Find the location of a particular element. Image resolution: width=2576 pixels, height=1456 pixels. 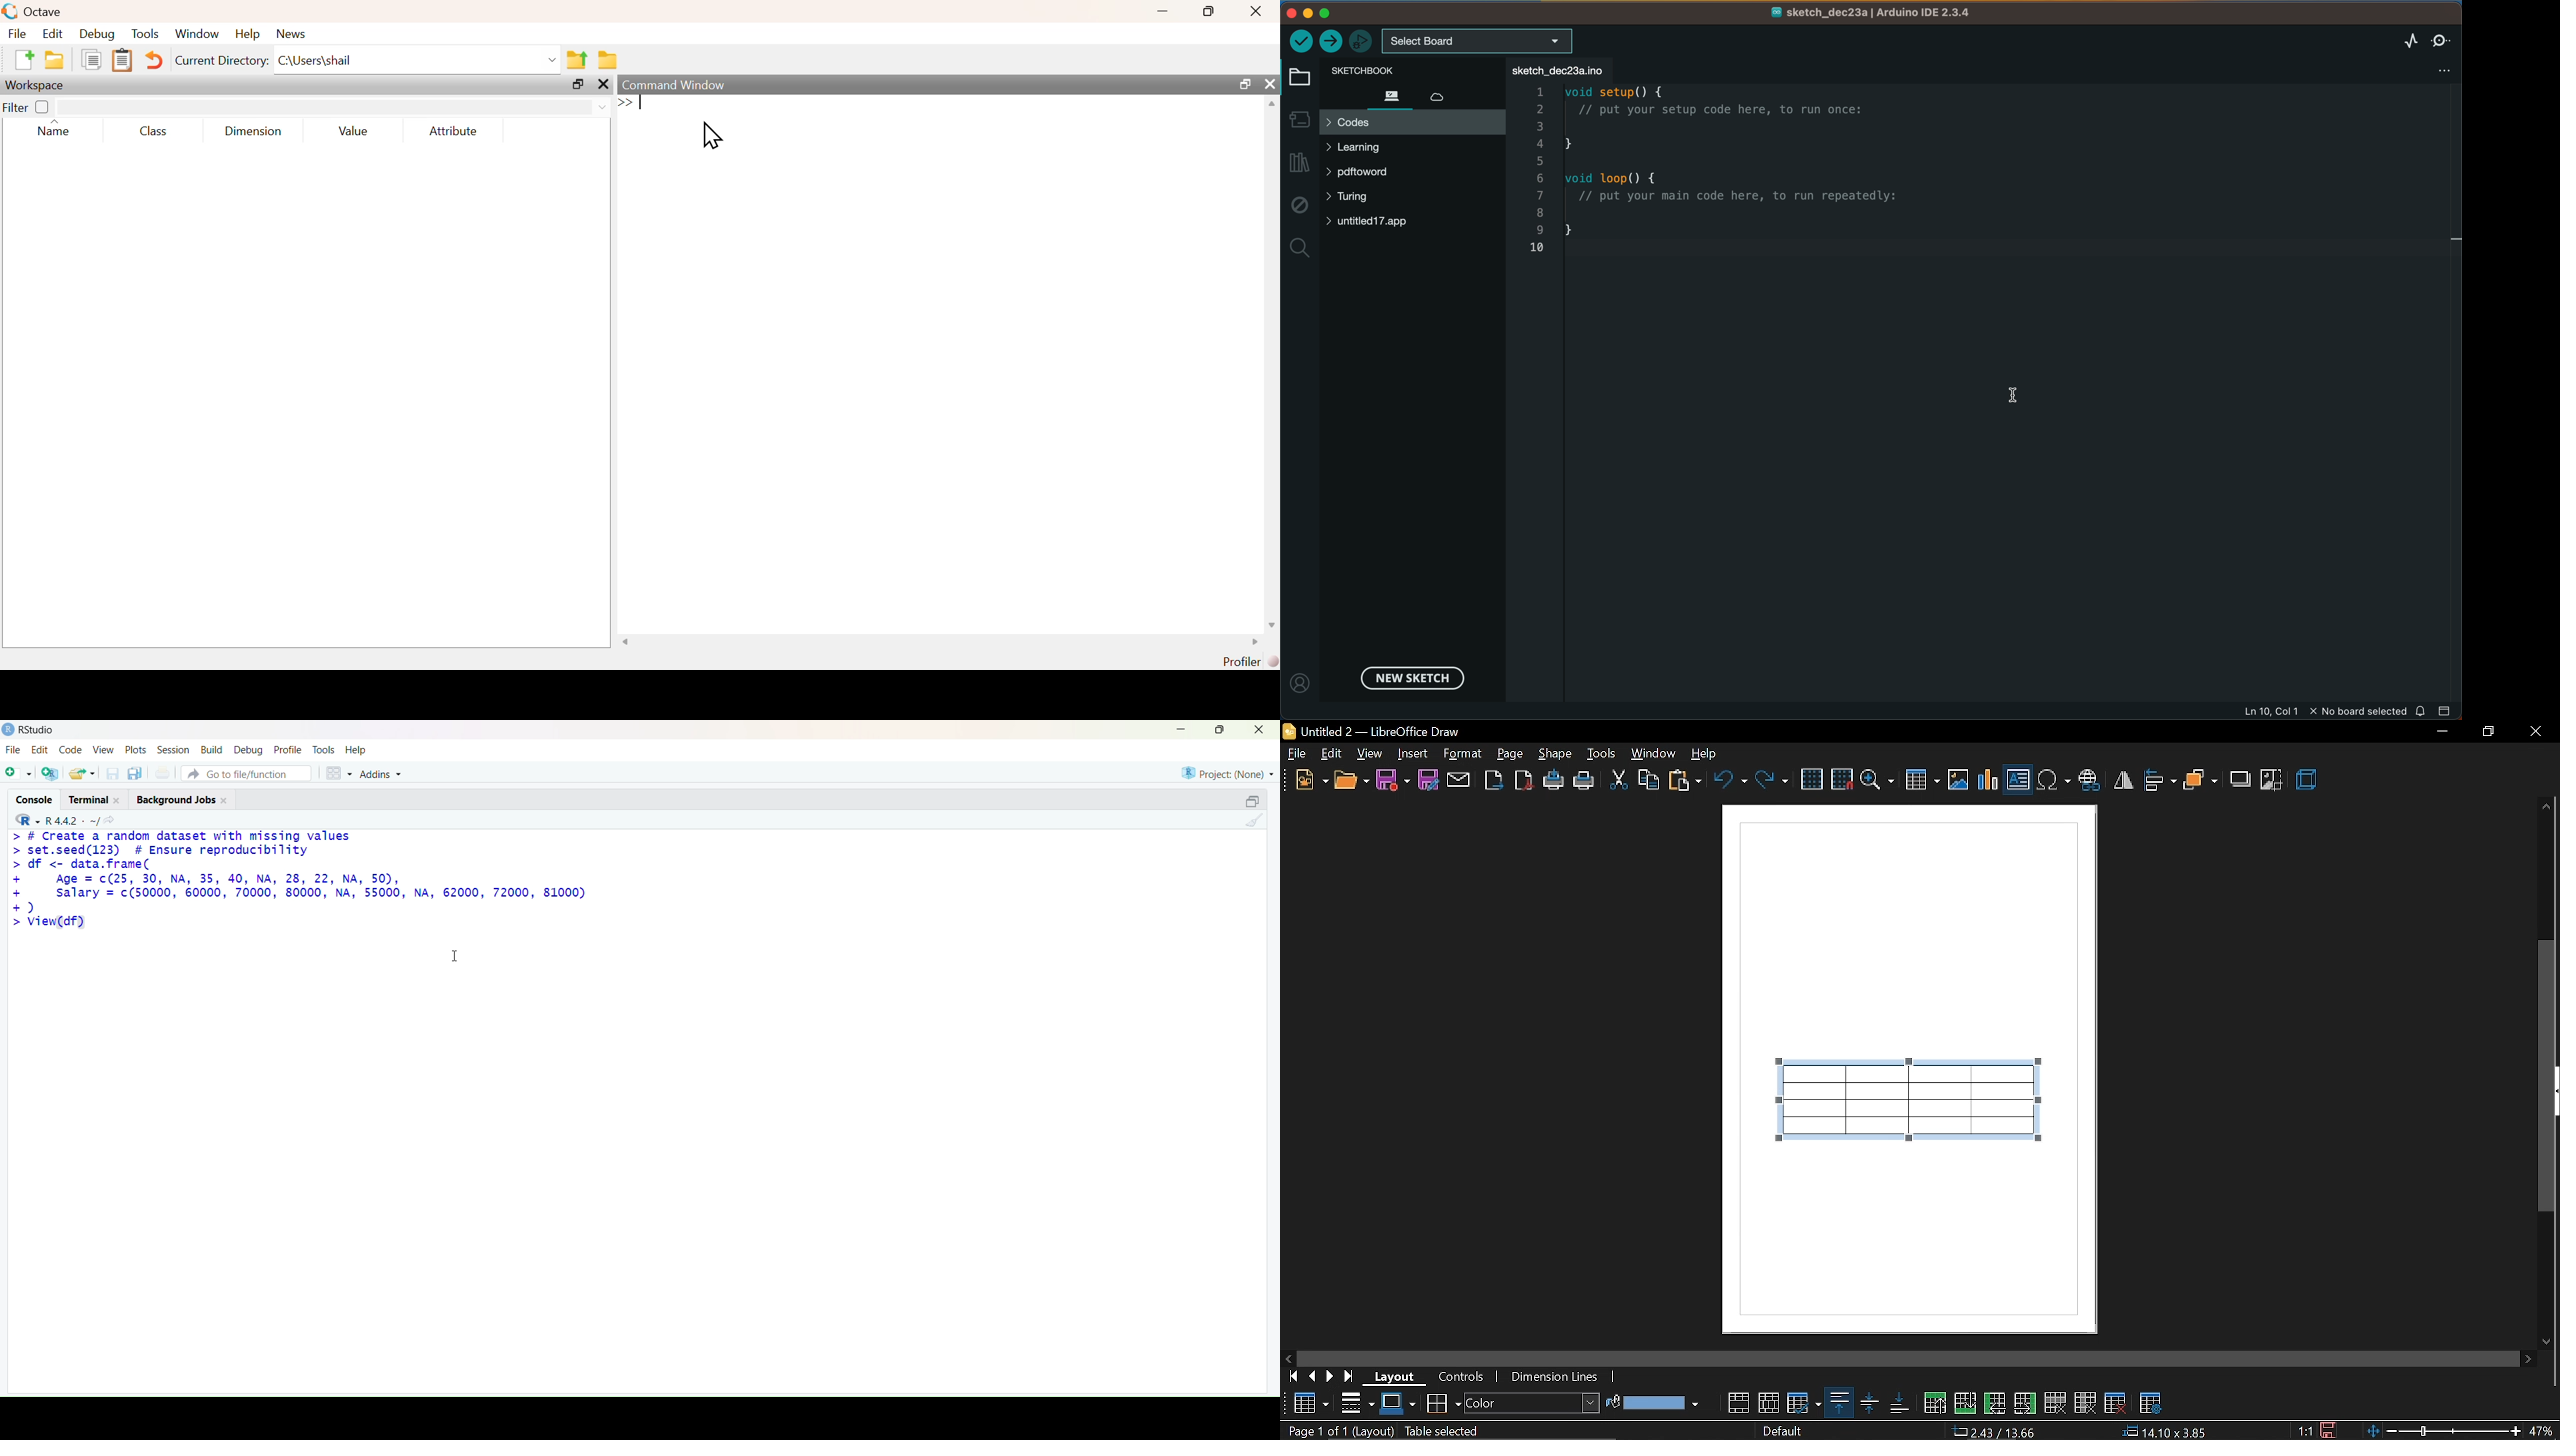

Scroll left is located at coordinates (630, 643).